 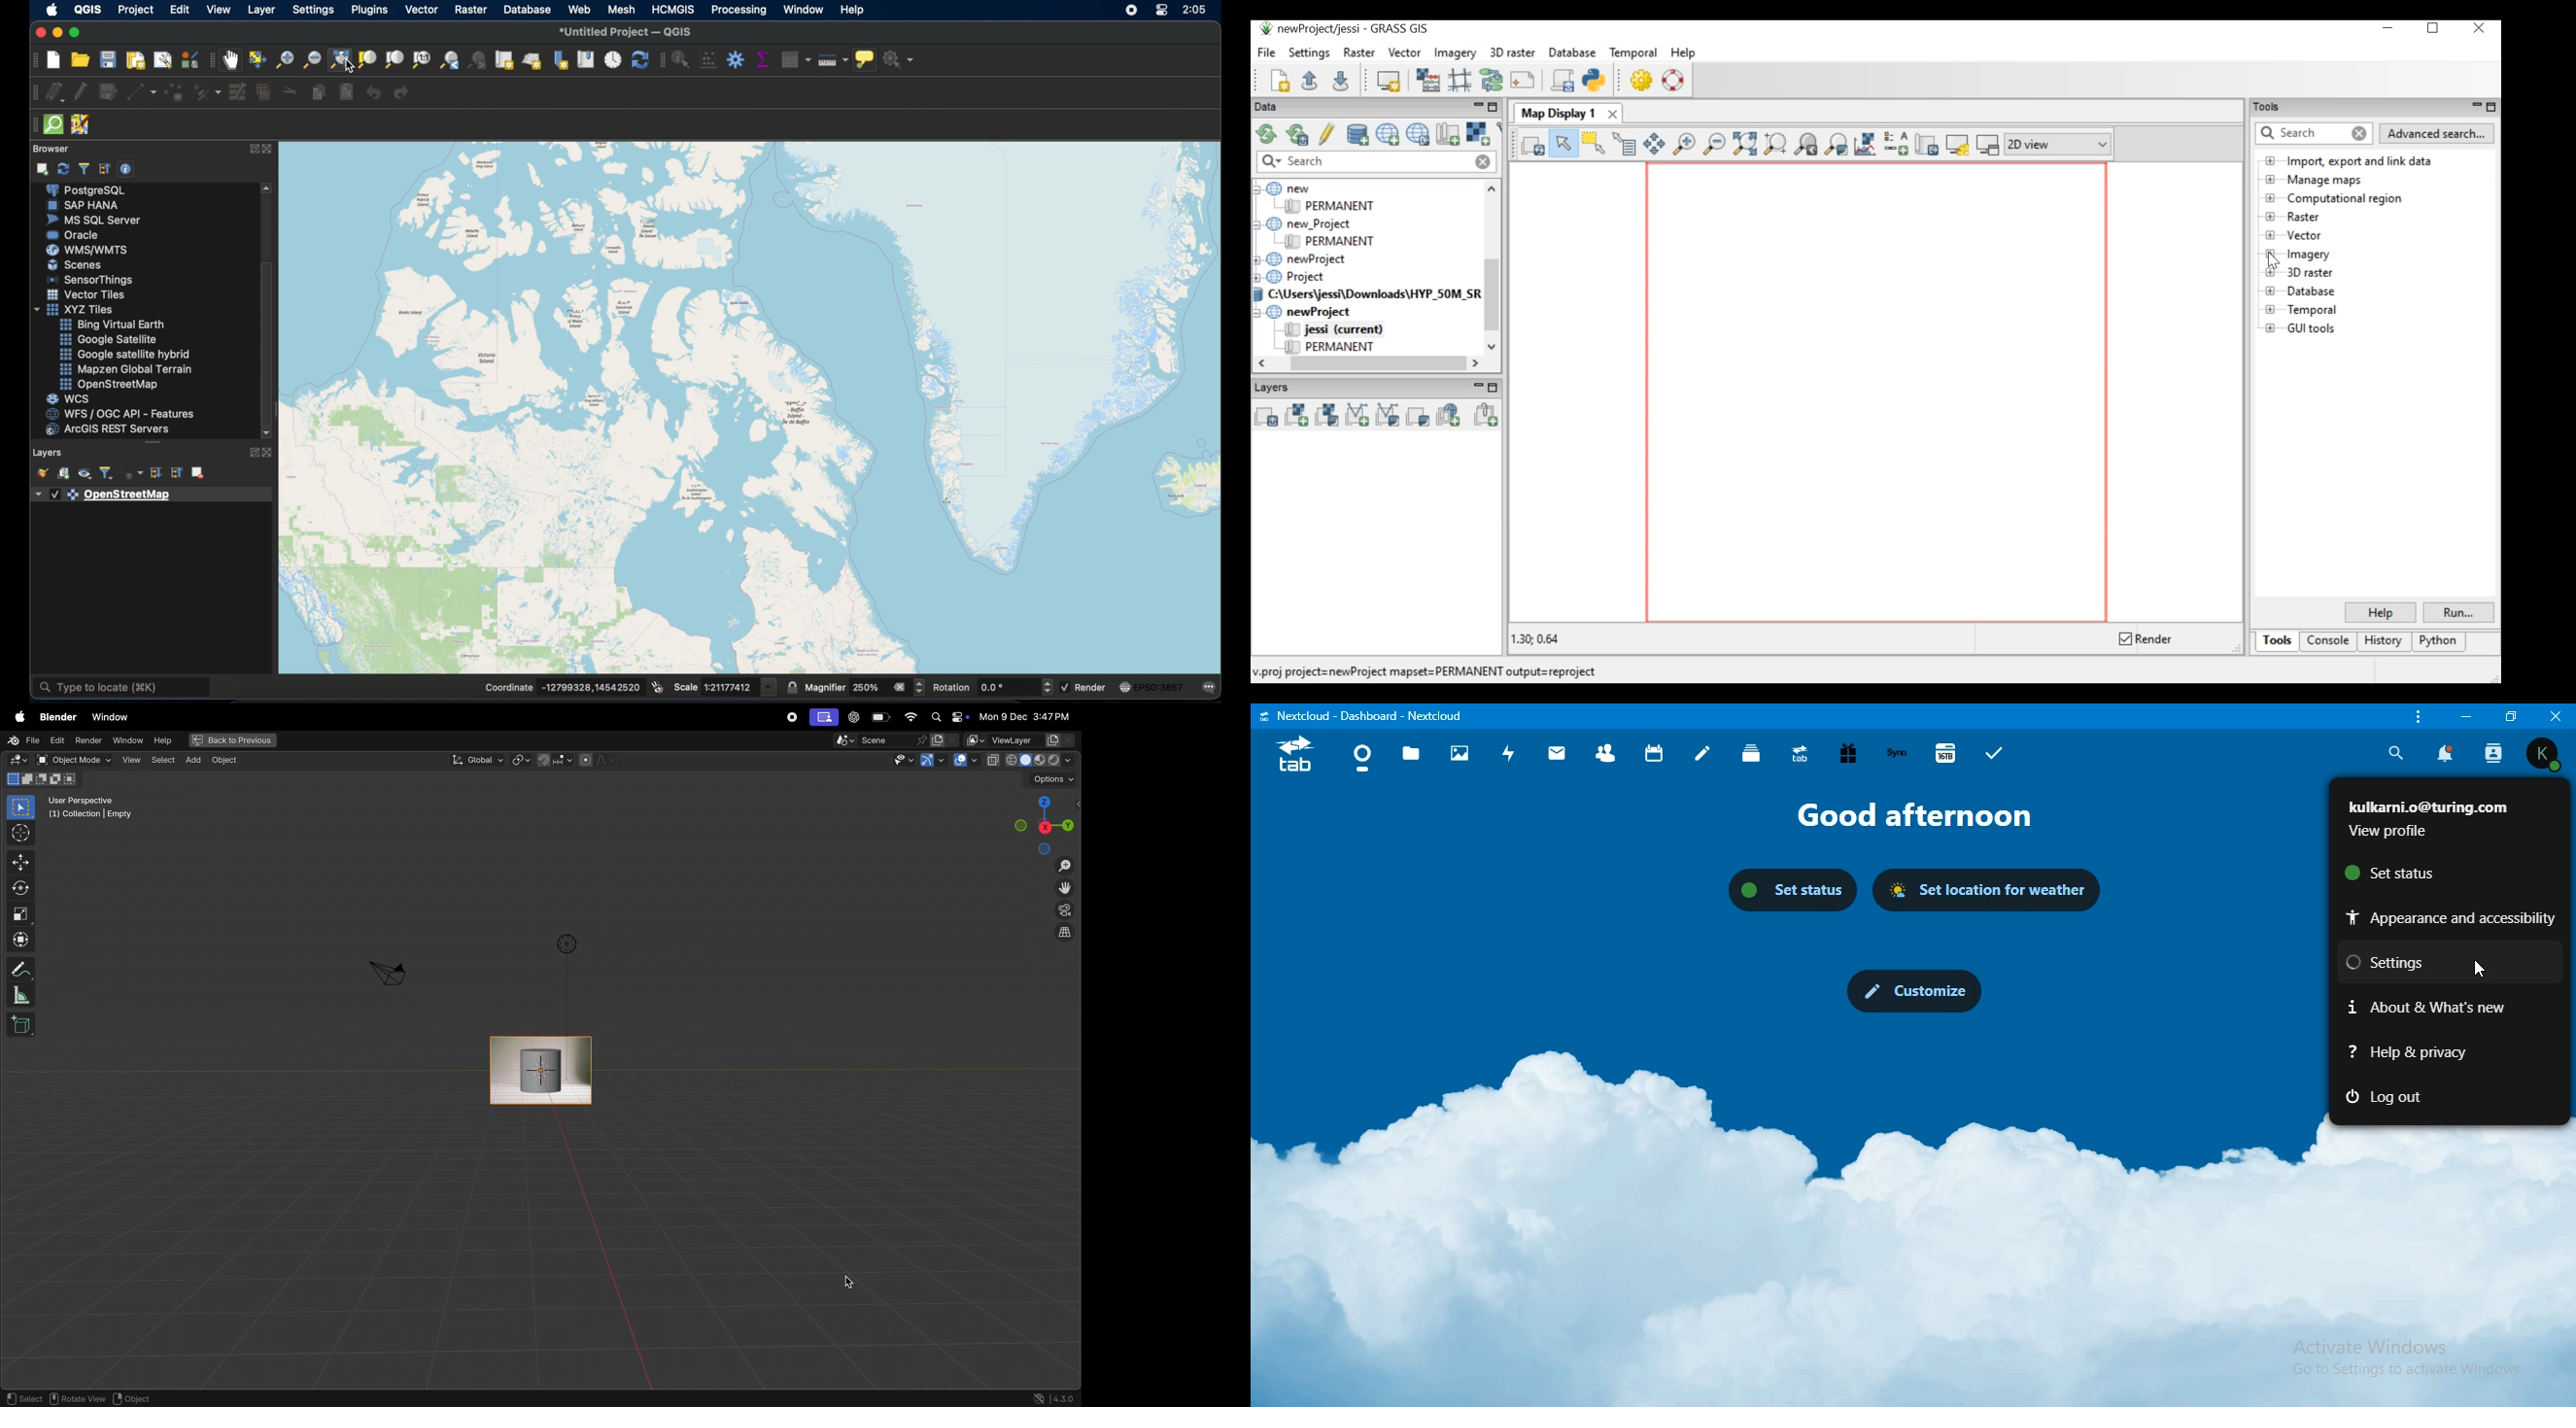 What do you see at coordinates (1370, 715) in the screenshot?
I see `text` at bounding box center [1370, 715].